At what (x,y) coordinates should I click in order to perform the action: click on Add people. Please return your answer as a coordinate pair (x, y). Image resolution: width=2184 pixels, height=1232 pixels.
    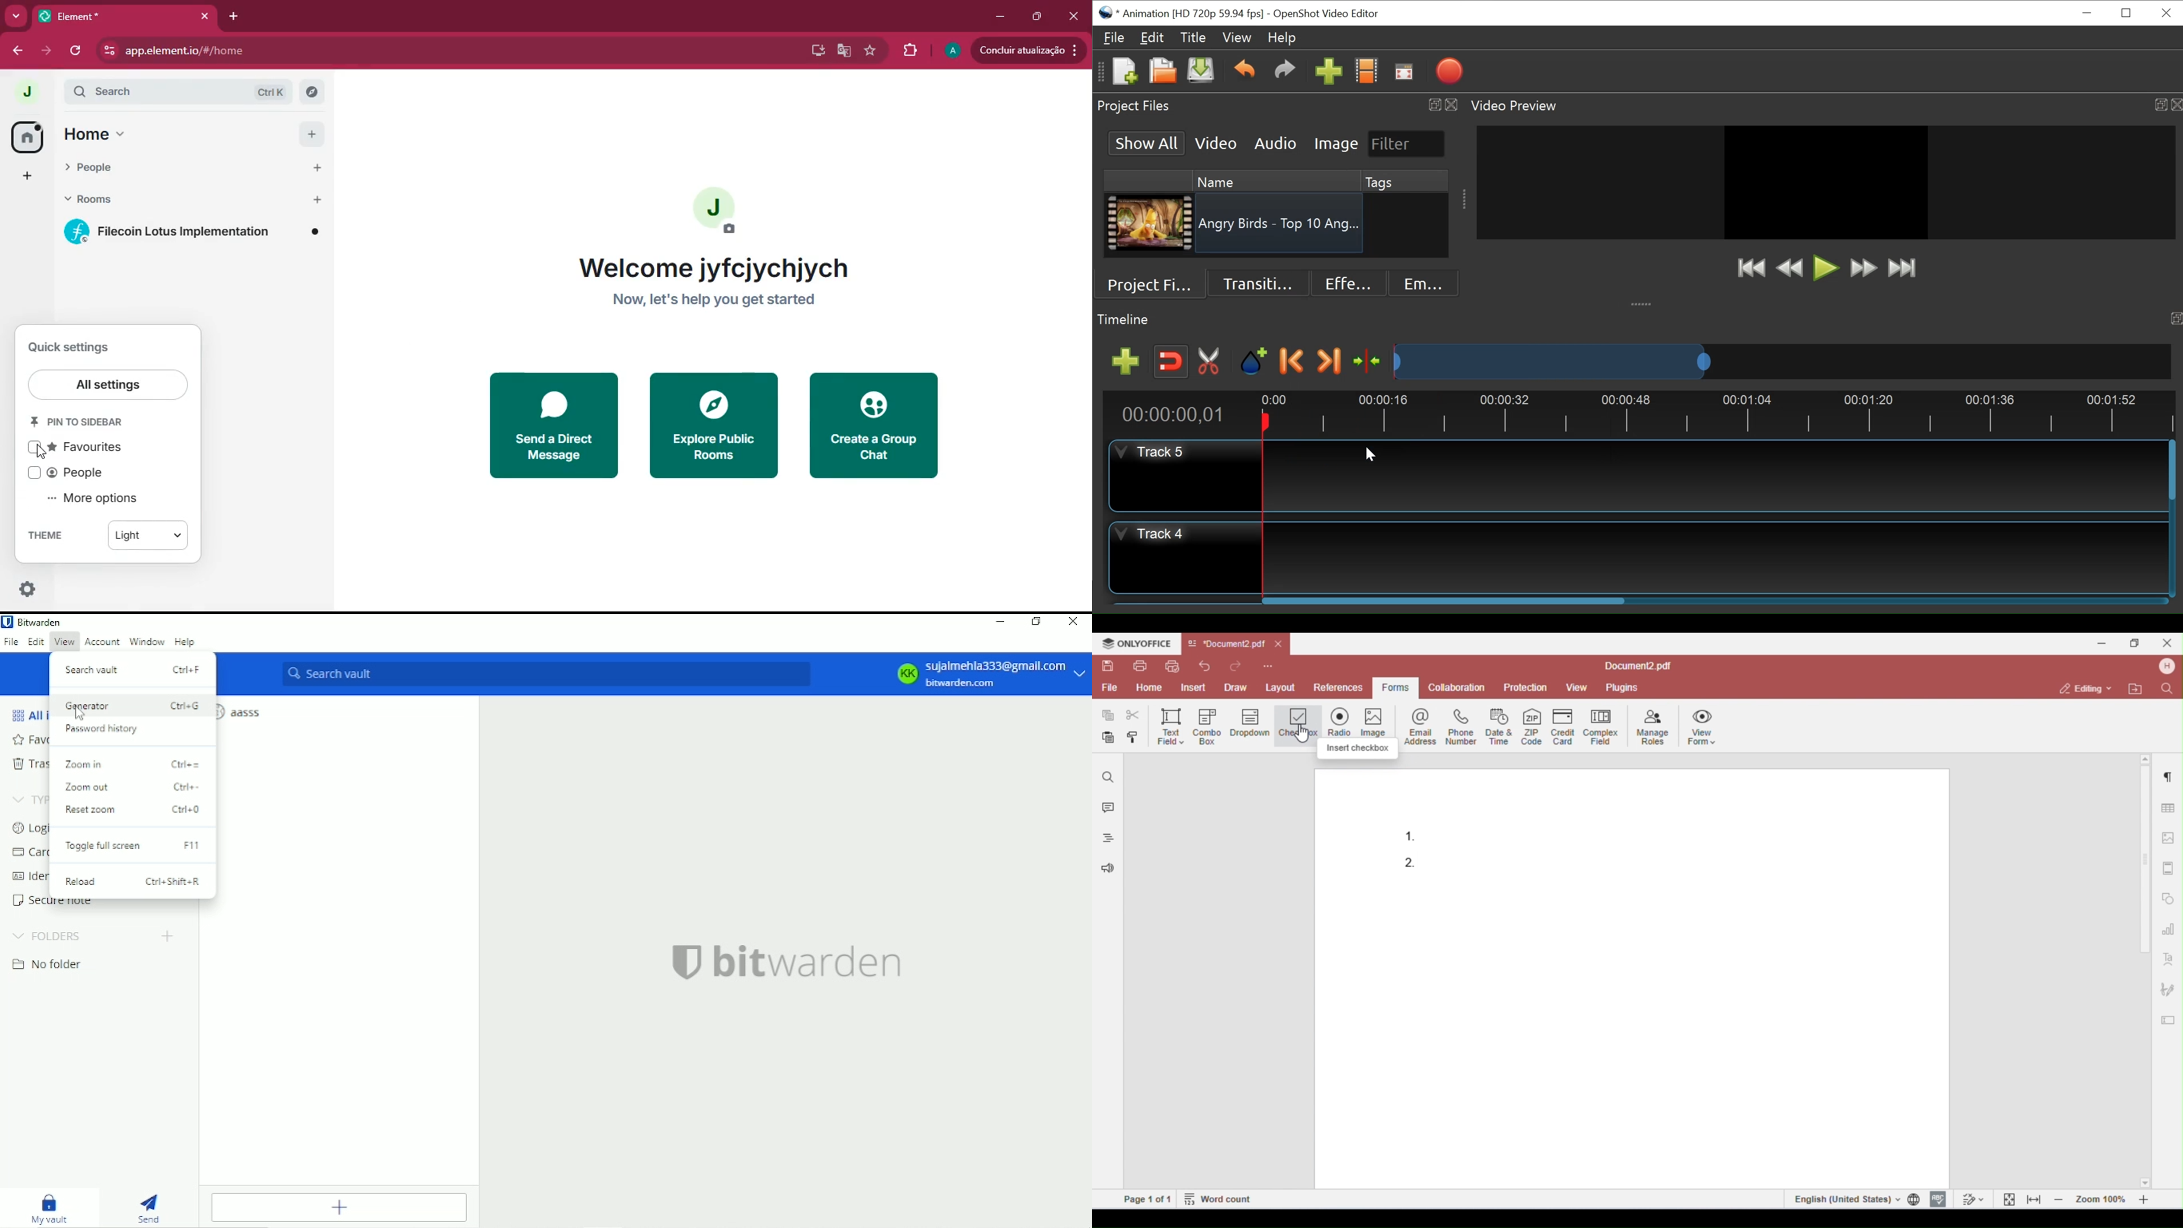
    Looking at the image, I should click on (316, 169).